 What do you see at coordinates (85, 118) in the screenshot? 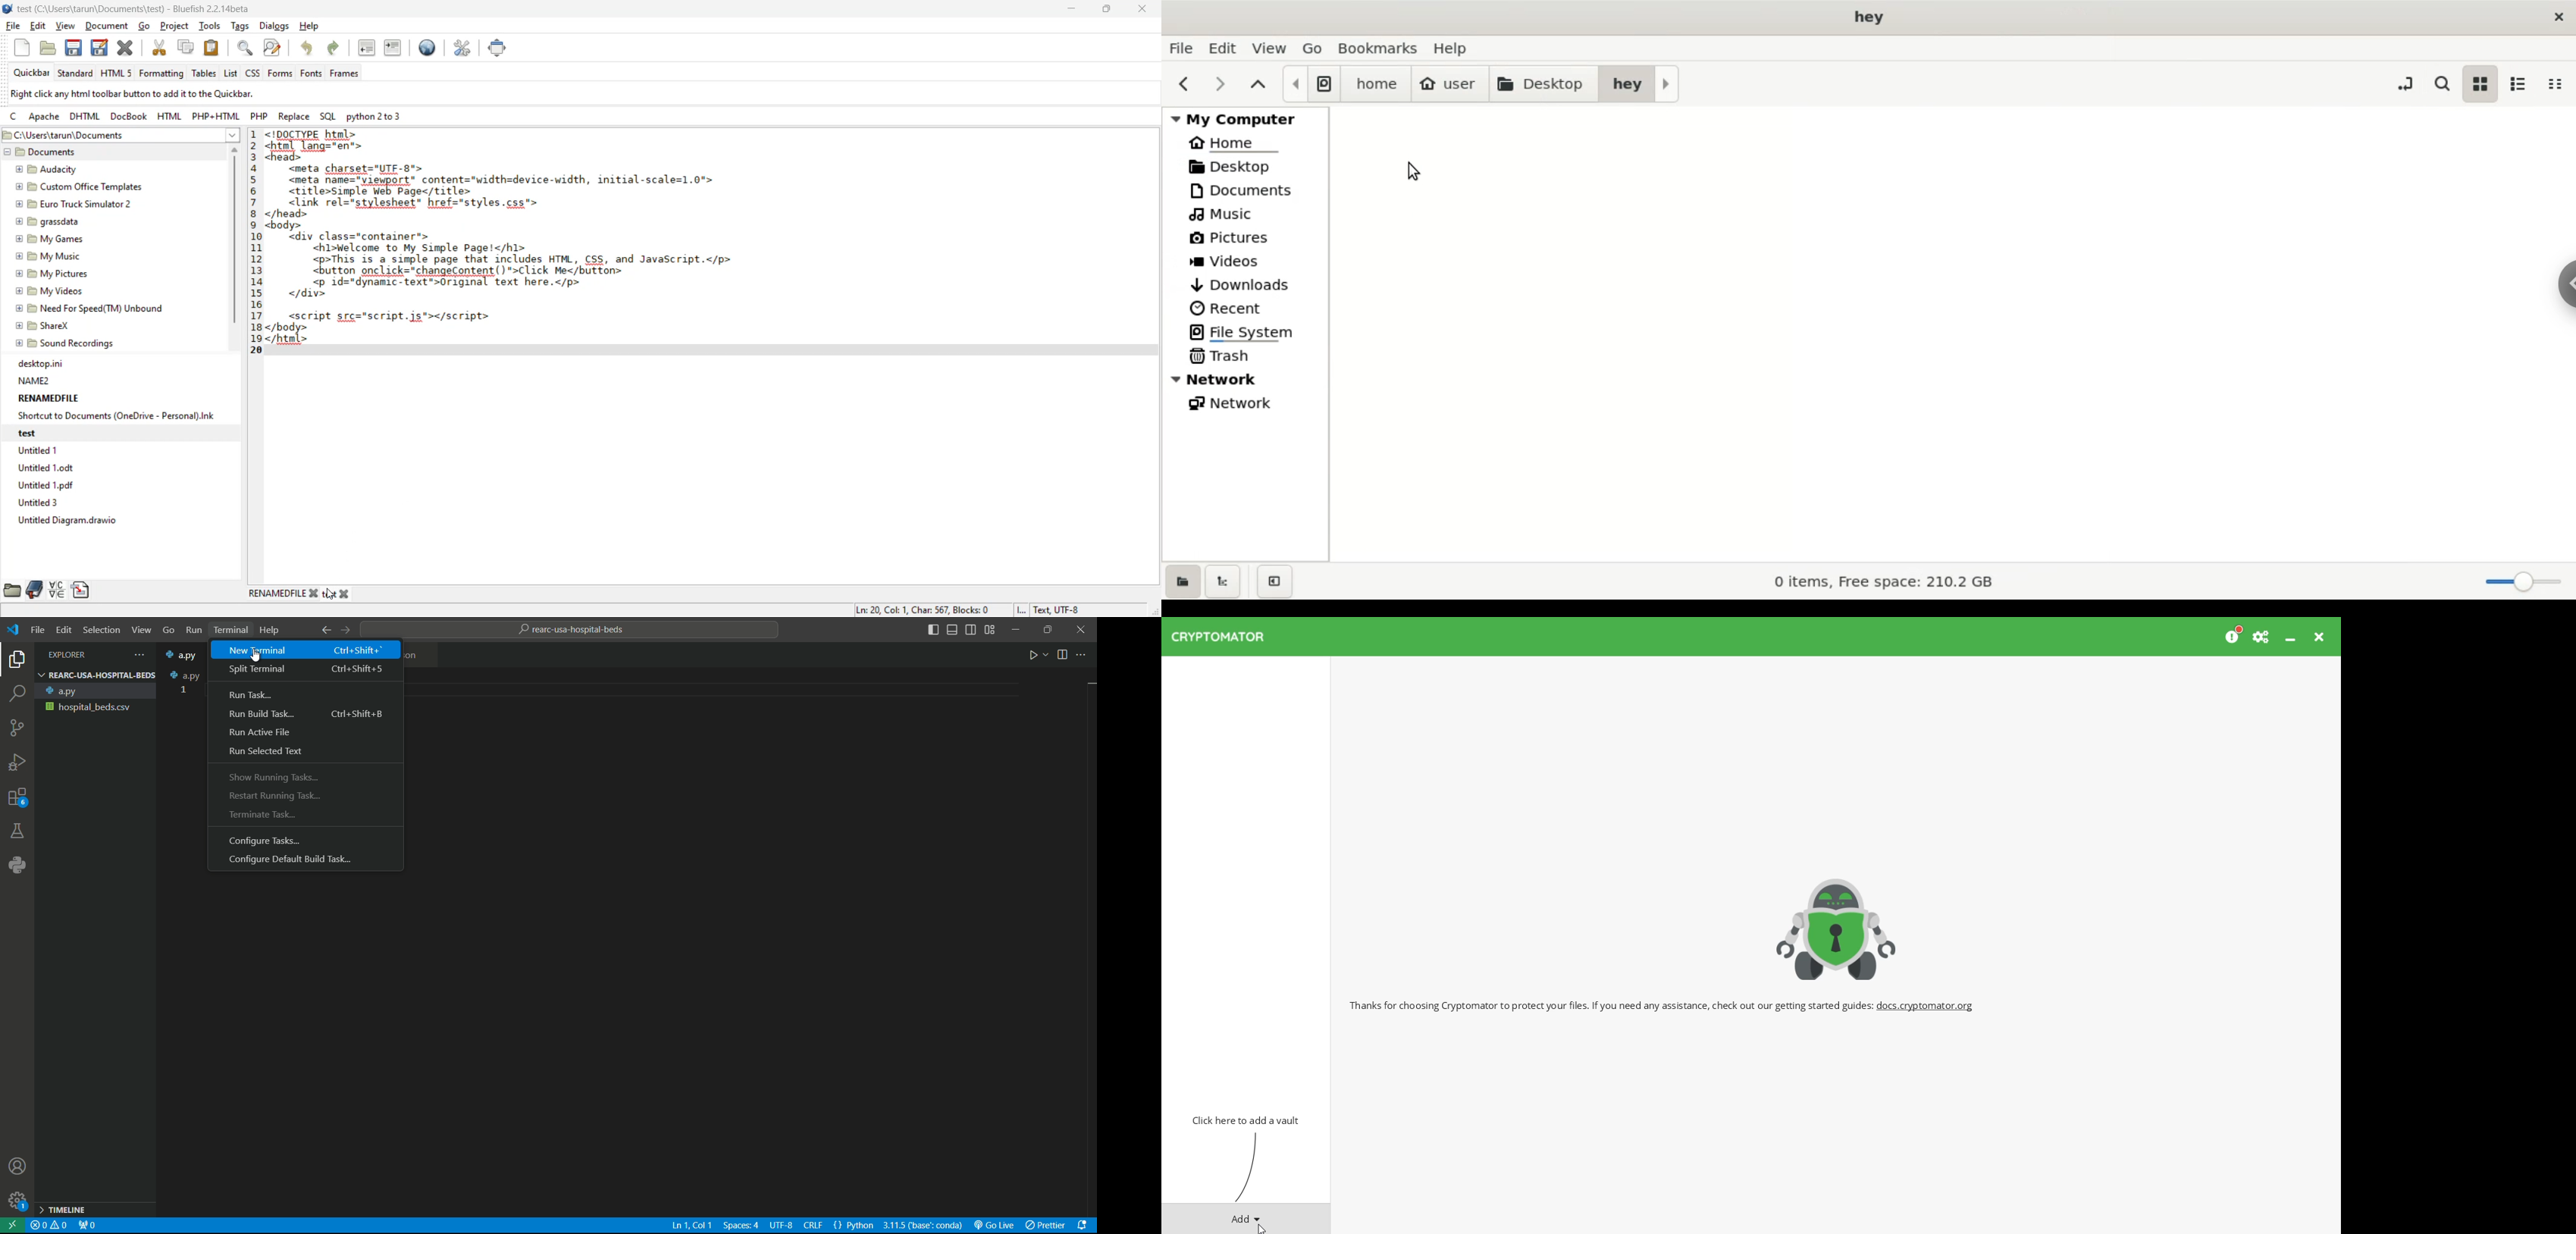
I see `dhtml` at bounding box center [85, 118].